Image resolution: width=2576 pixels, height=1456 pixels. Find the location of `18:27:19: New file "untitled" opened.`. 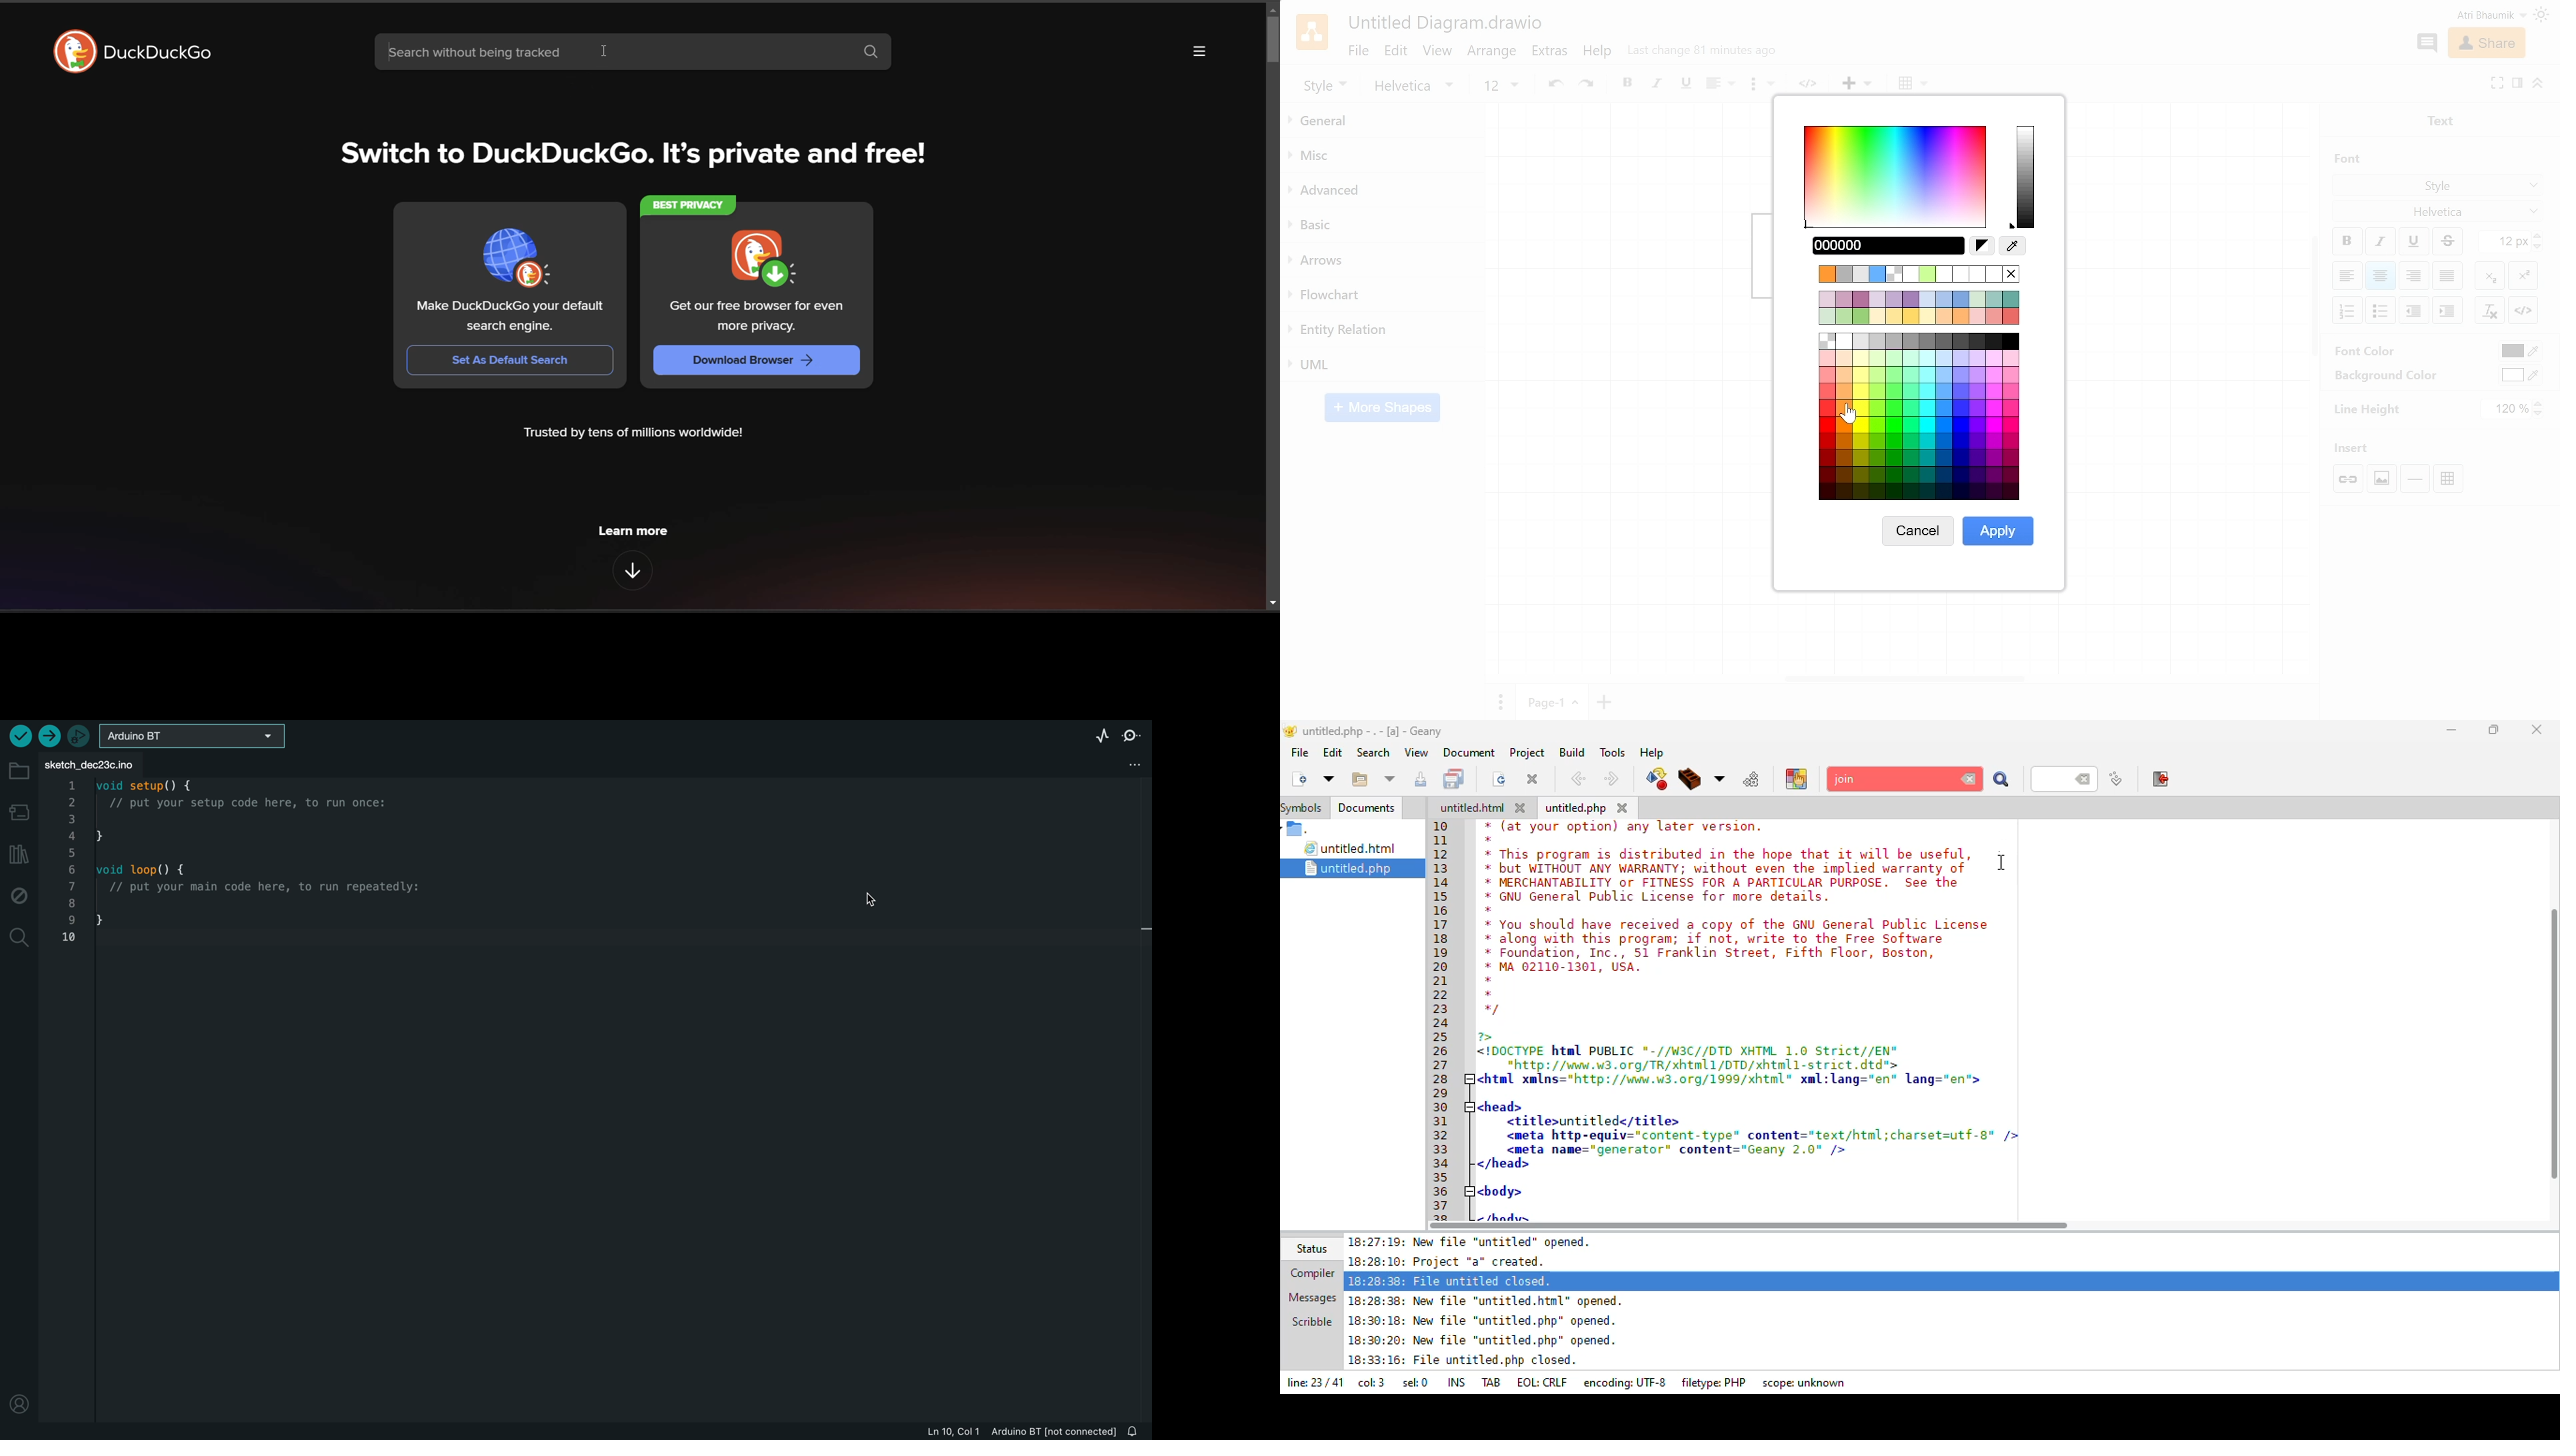

18:27:19: New file "untitled" opened. is located at coordinates (1477, 1242).